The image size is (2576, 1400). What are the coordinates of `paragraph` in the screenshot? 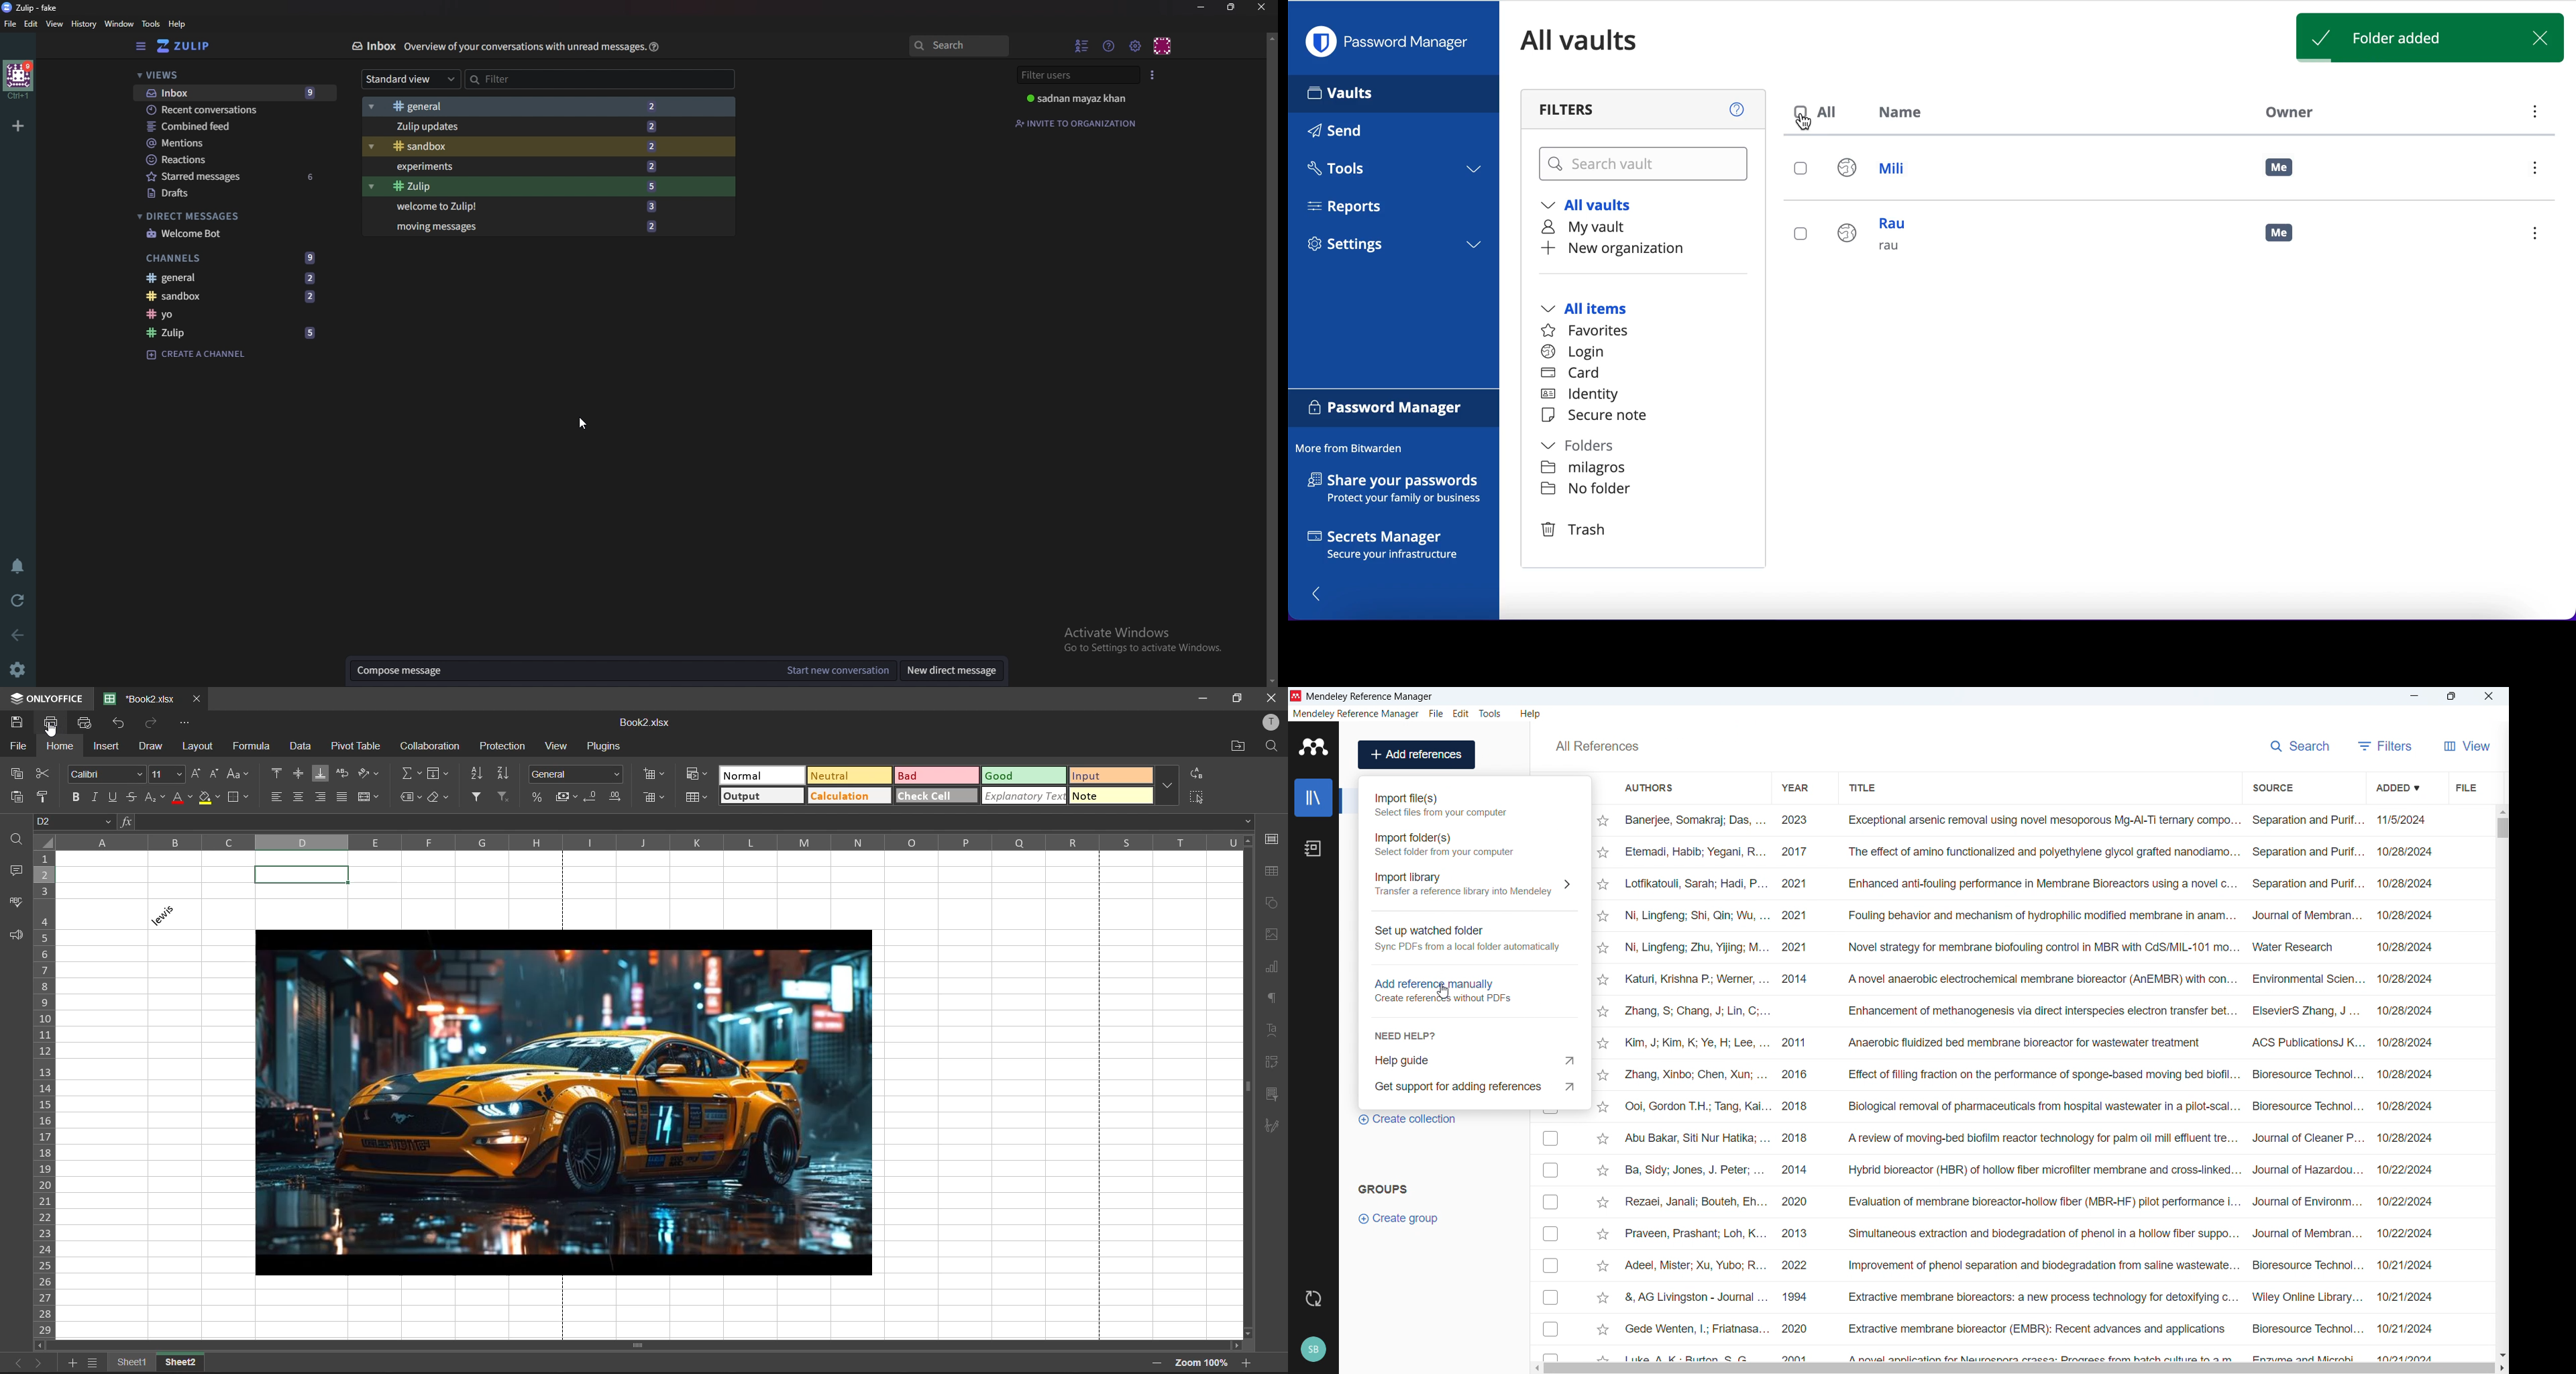 It's located at (1272, 998).